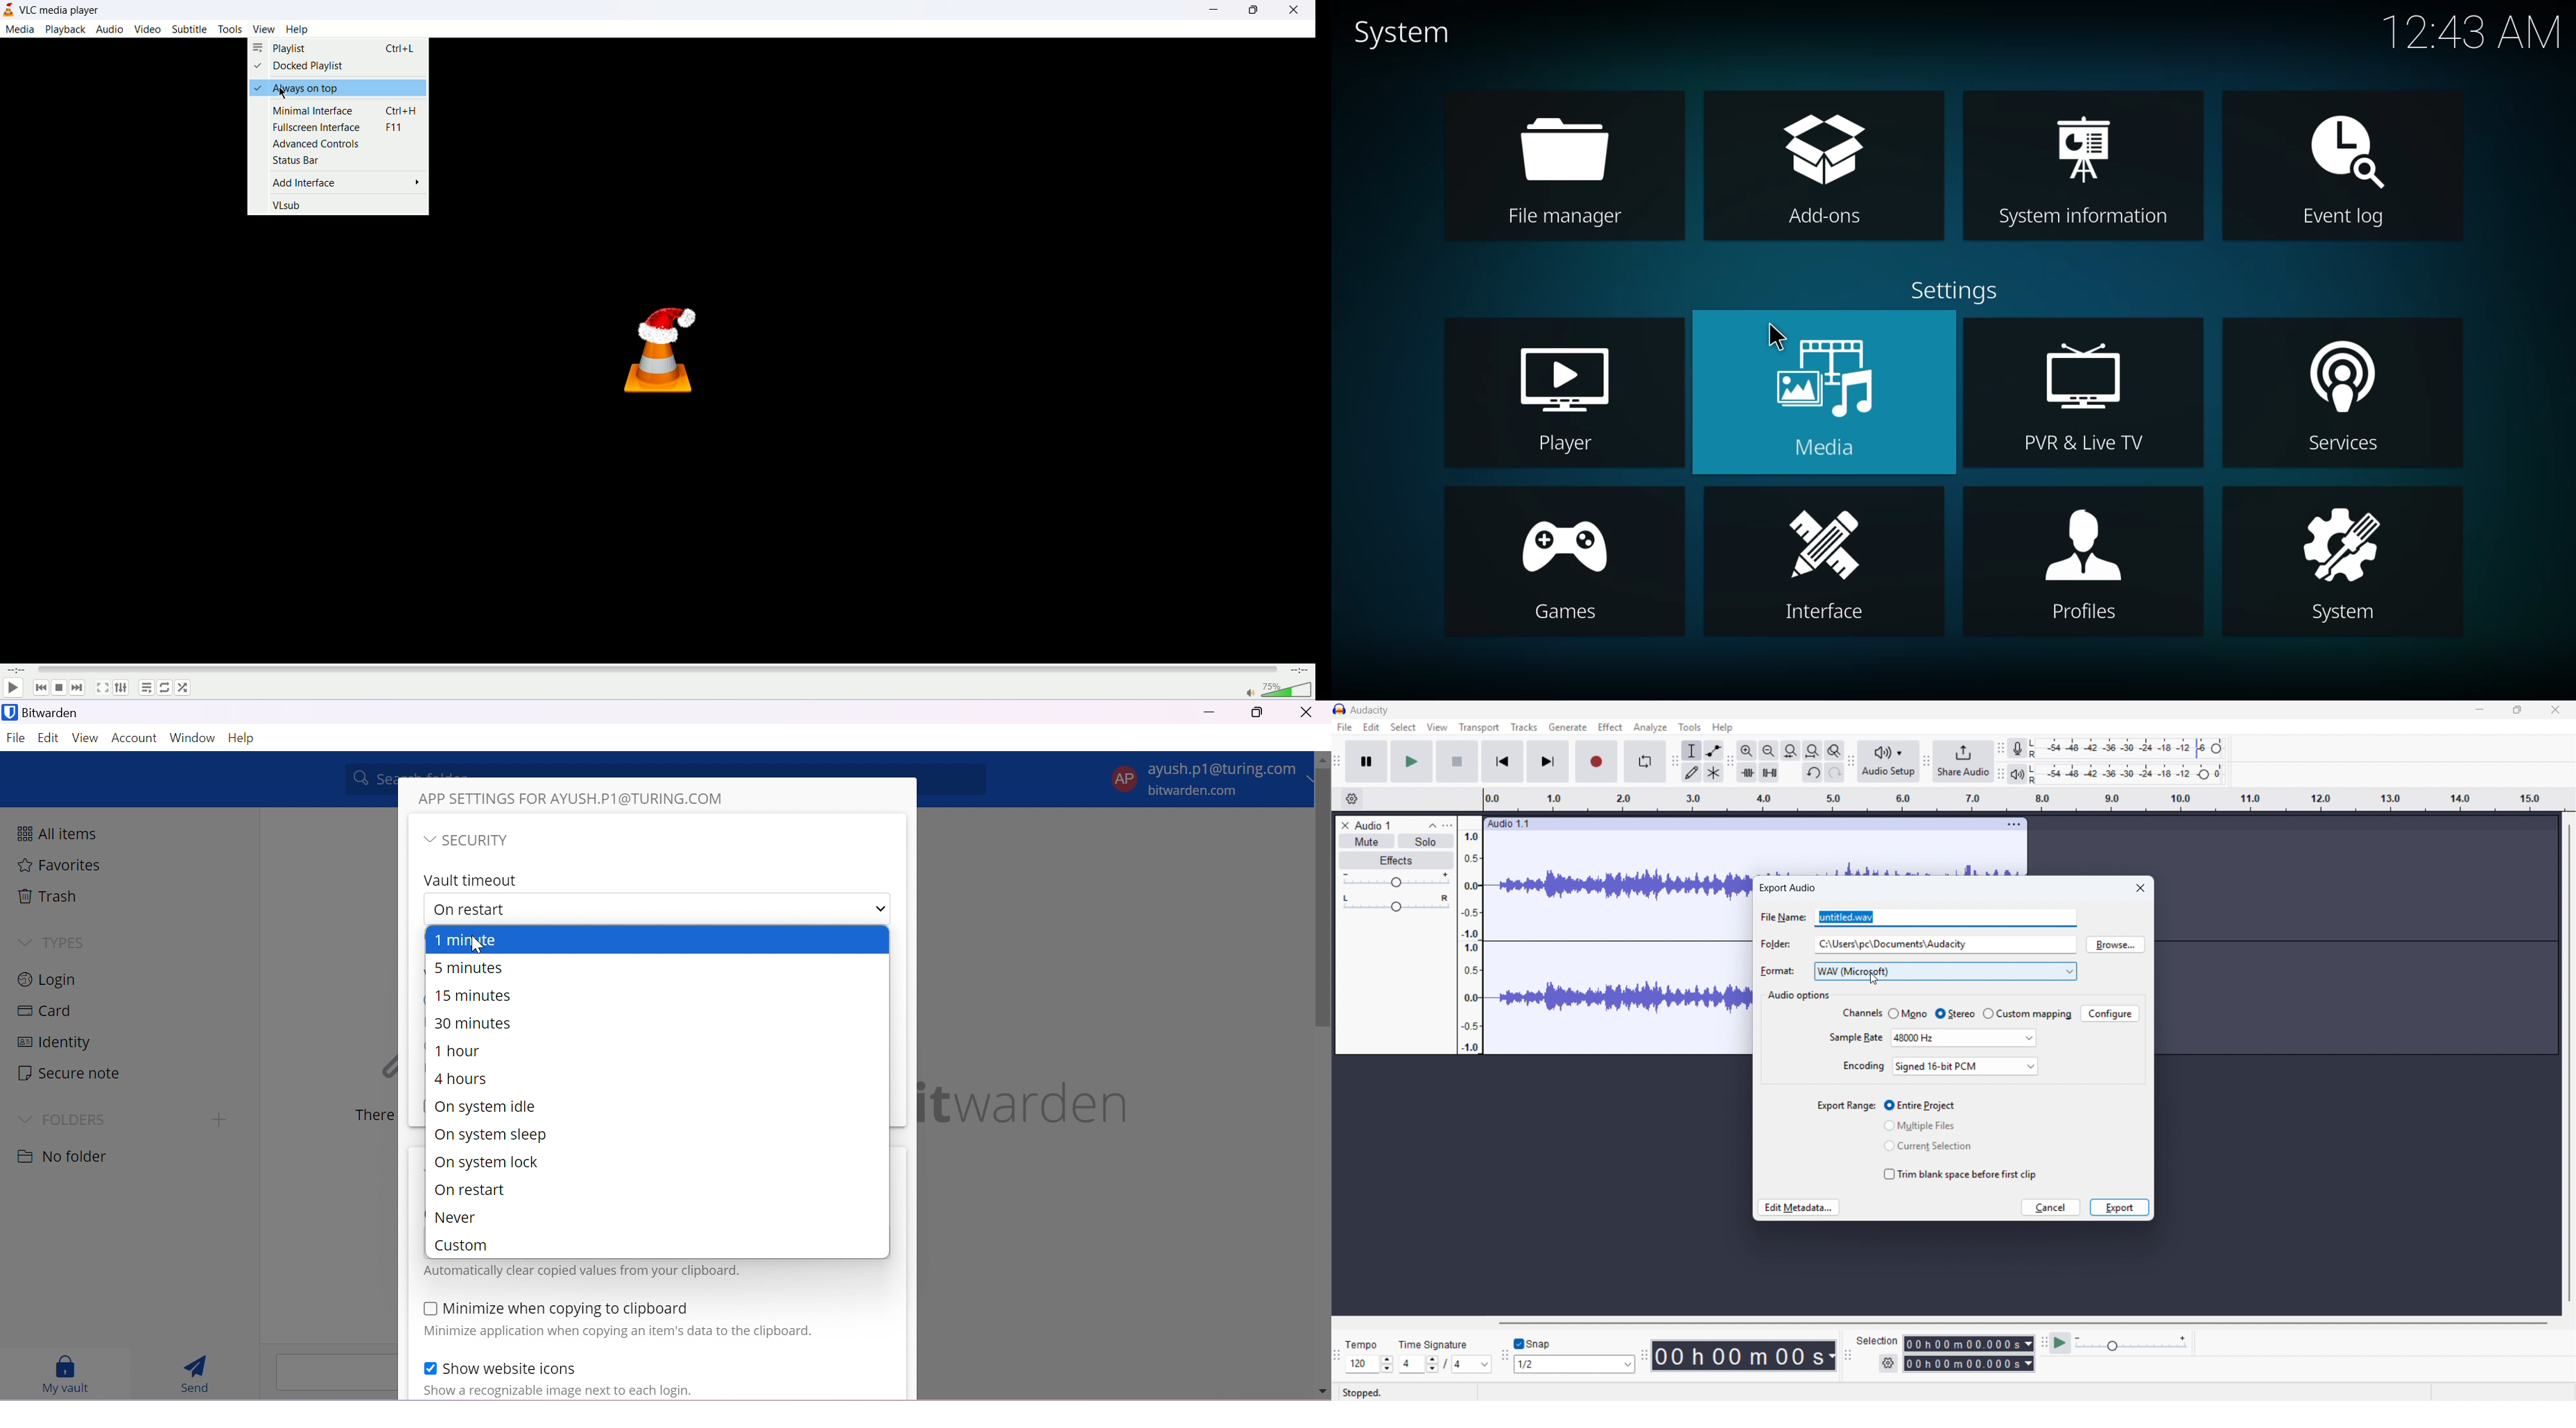  What do you see at coordinates (1964, 761) in the screenshot?
I see `Share audio ` at bounding box center [1964, 761].